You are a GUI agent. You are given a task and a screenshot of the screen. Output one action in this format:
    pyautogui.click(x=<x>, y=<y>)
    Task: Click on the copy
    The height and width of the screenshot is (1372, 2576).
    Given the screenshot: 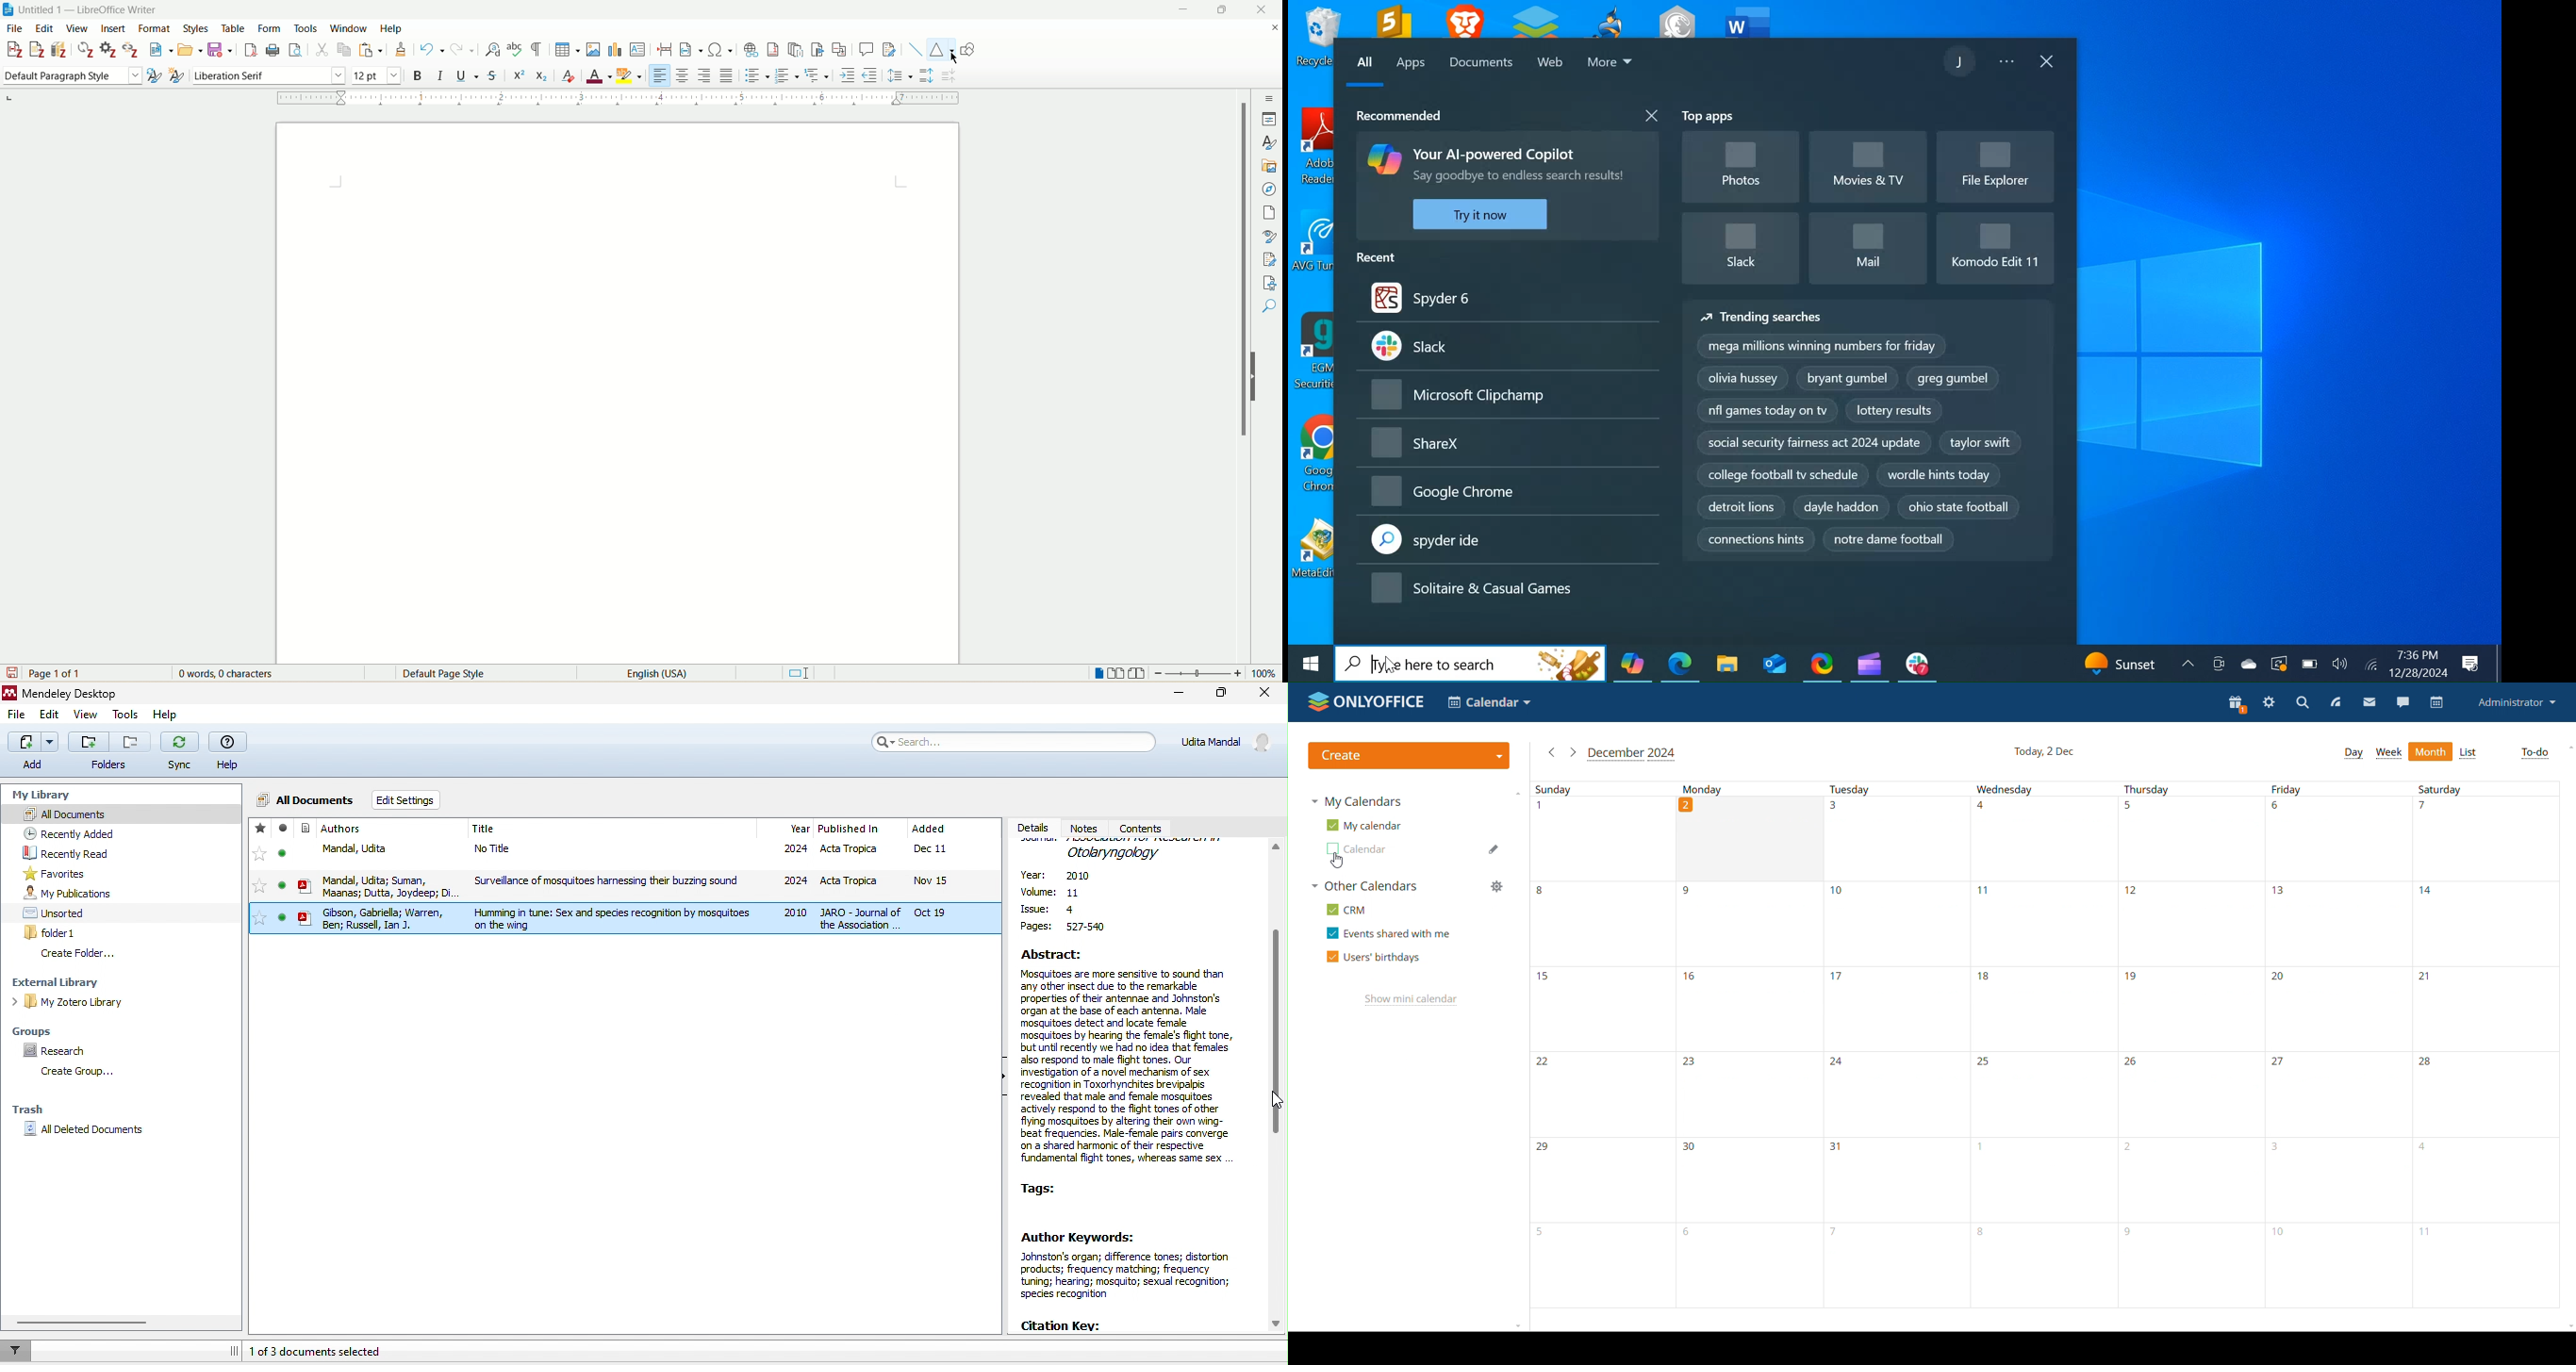 What is the action you would take?
    pyautogui.click(x=344, y=51)
    